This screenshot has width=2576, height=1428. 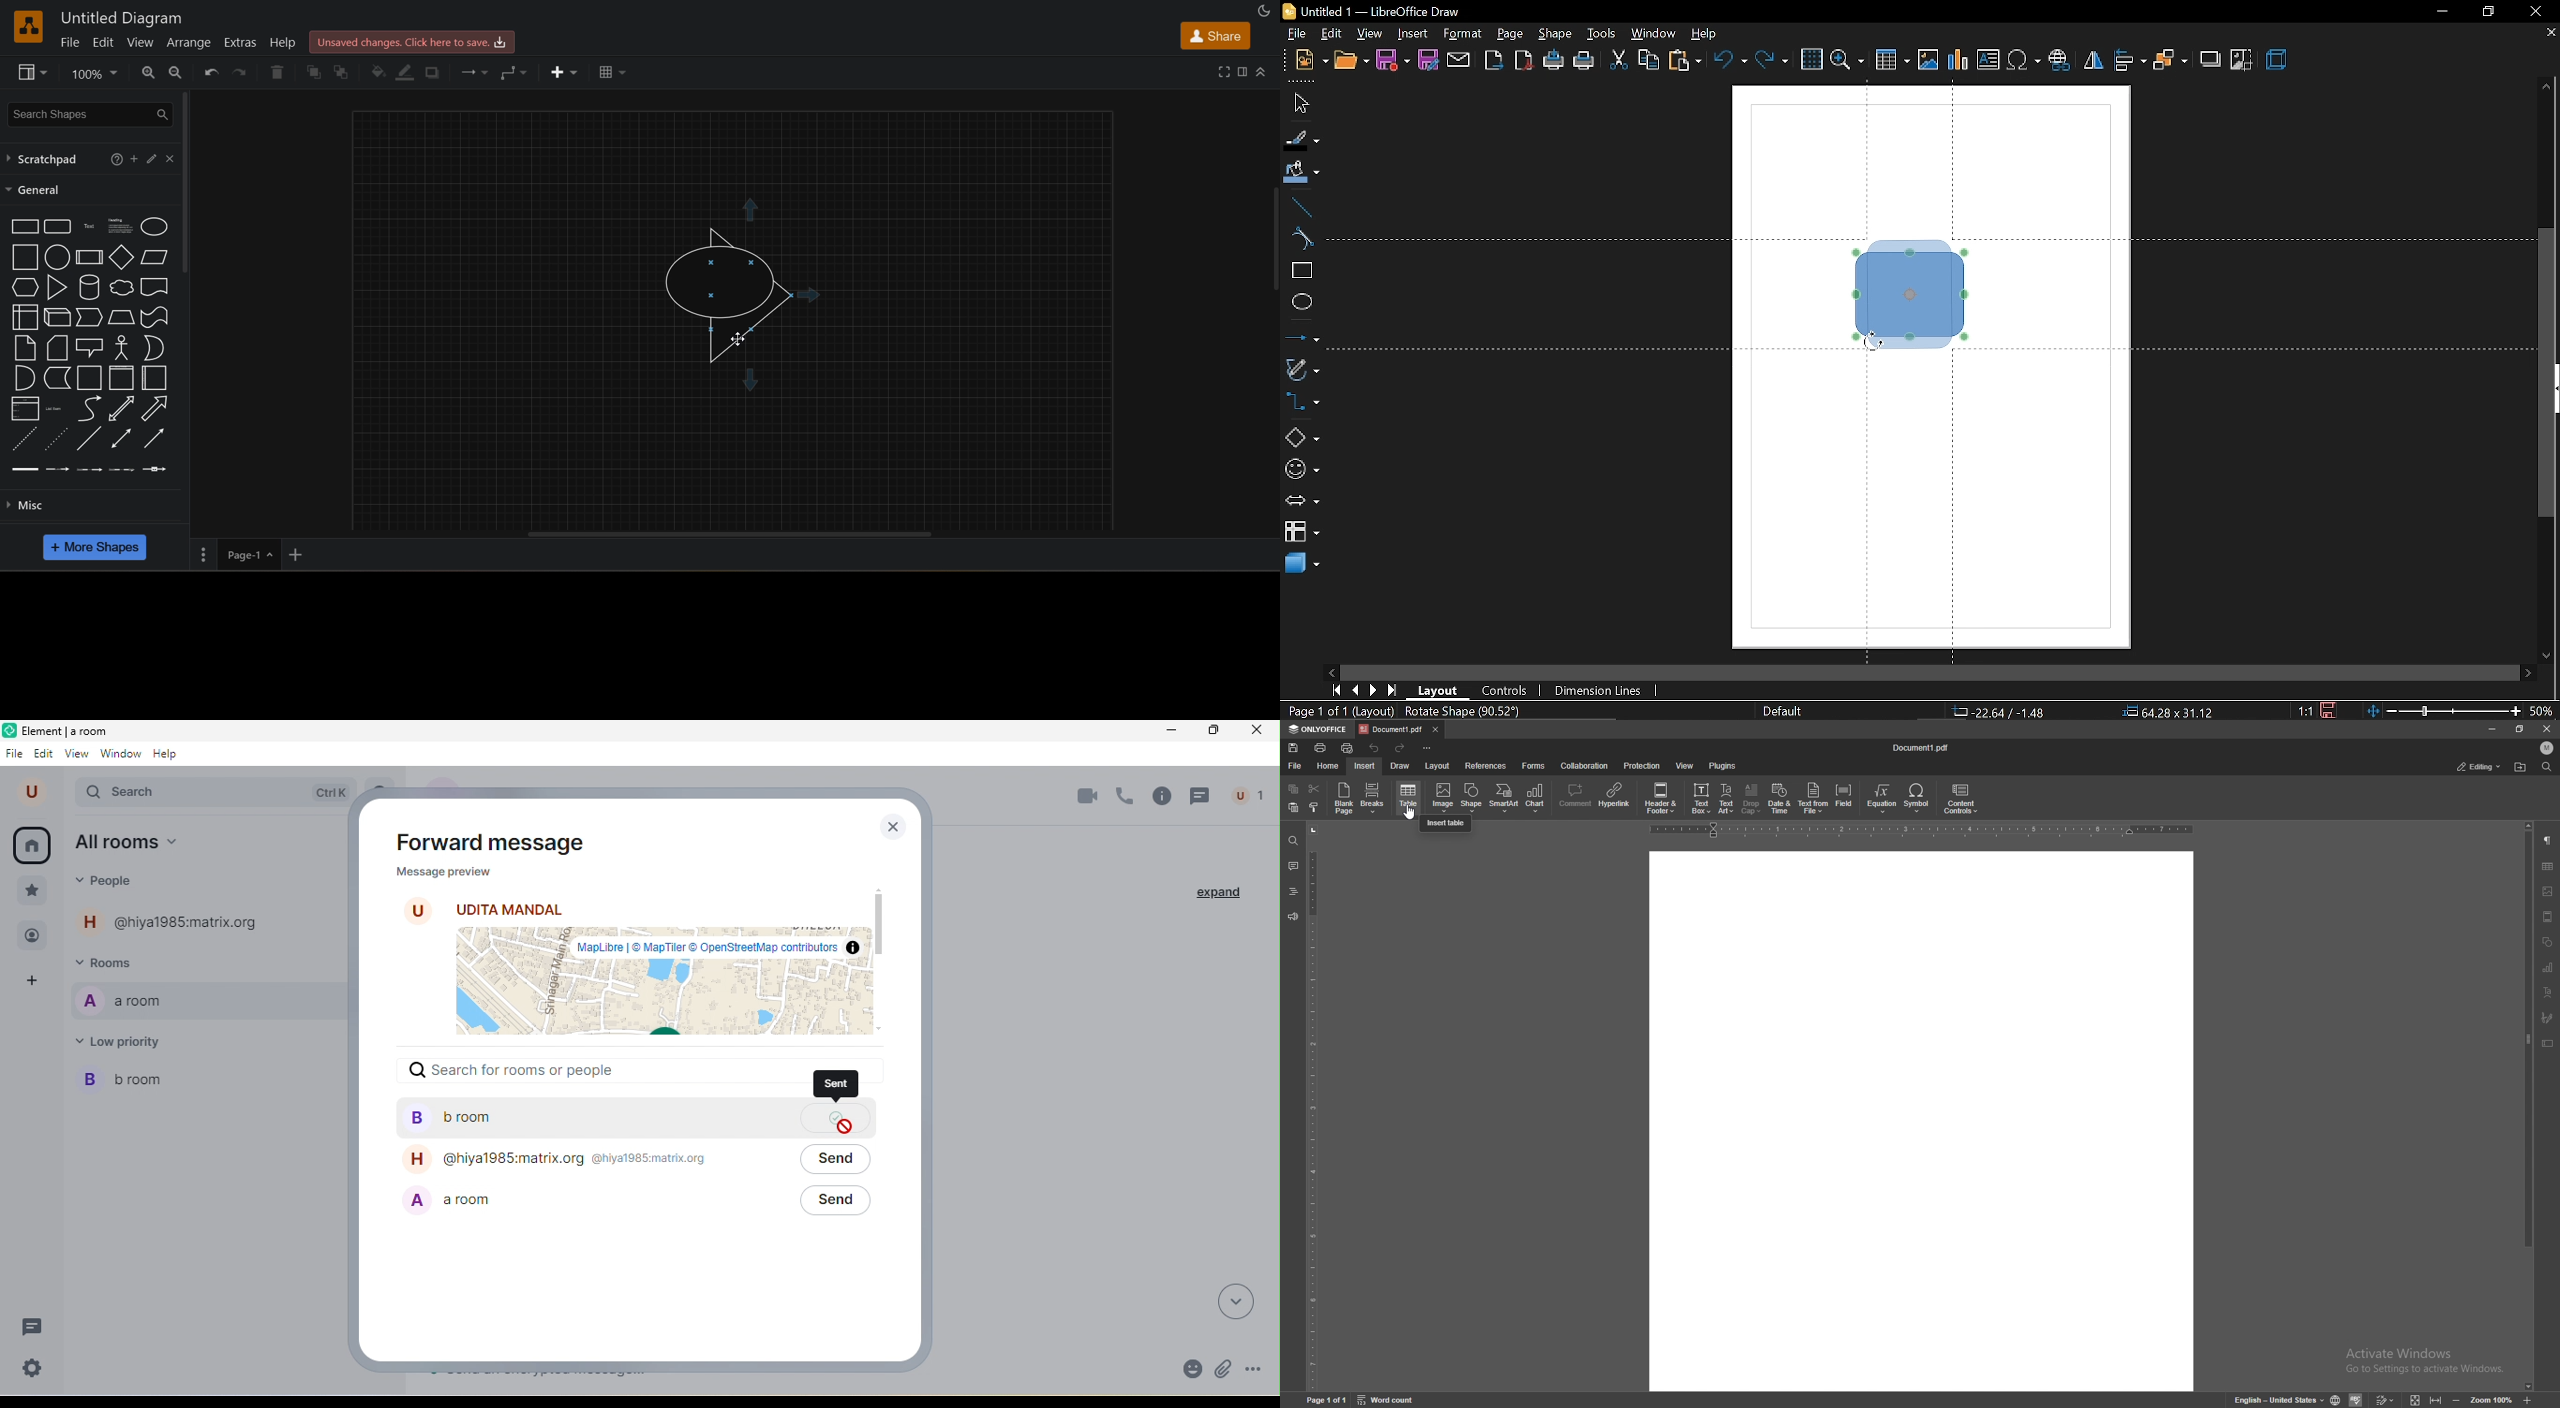 What do you see at coordinates (551, 1213) in the screenshot?
I see `a room` at bounding box center [551, 1213].